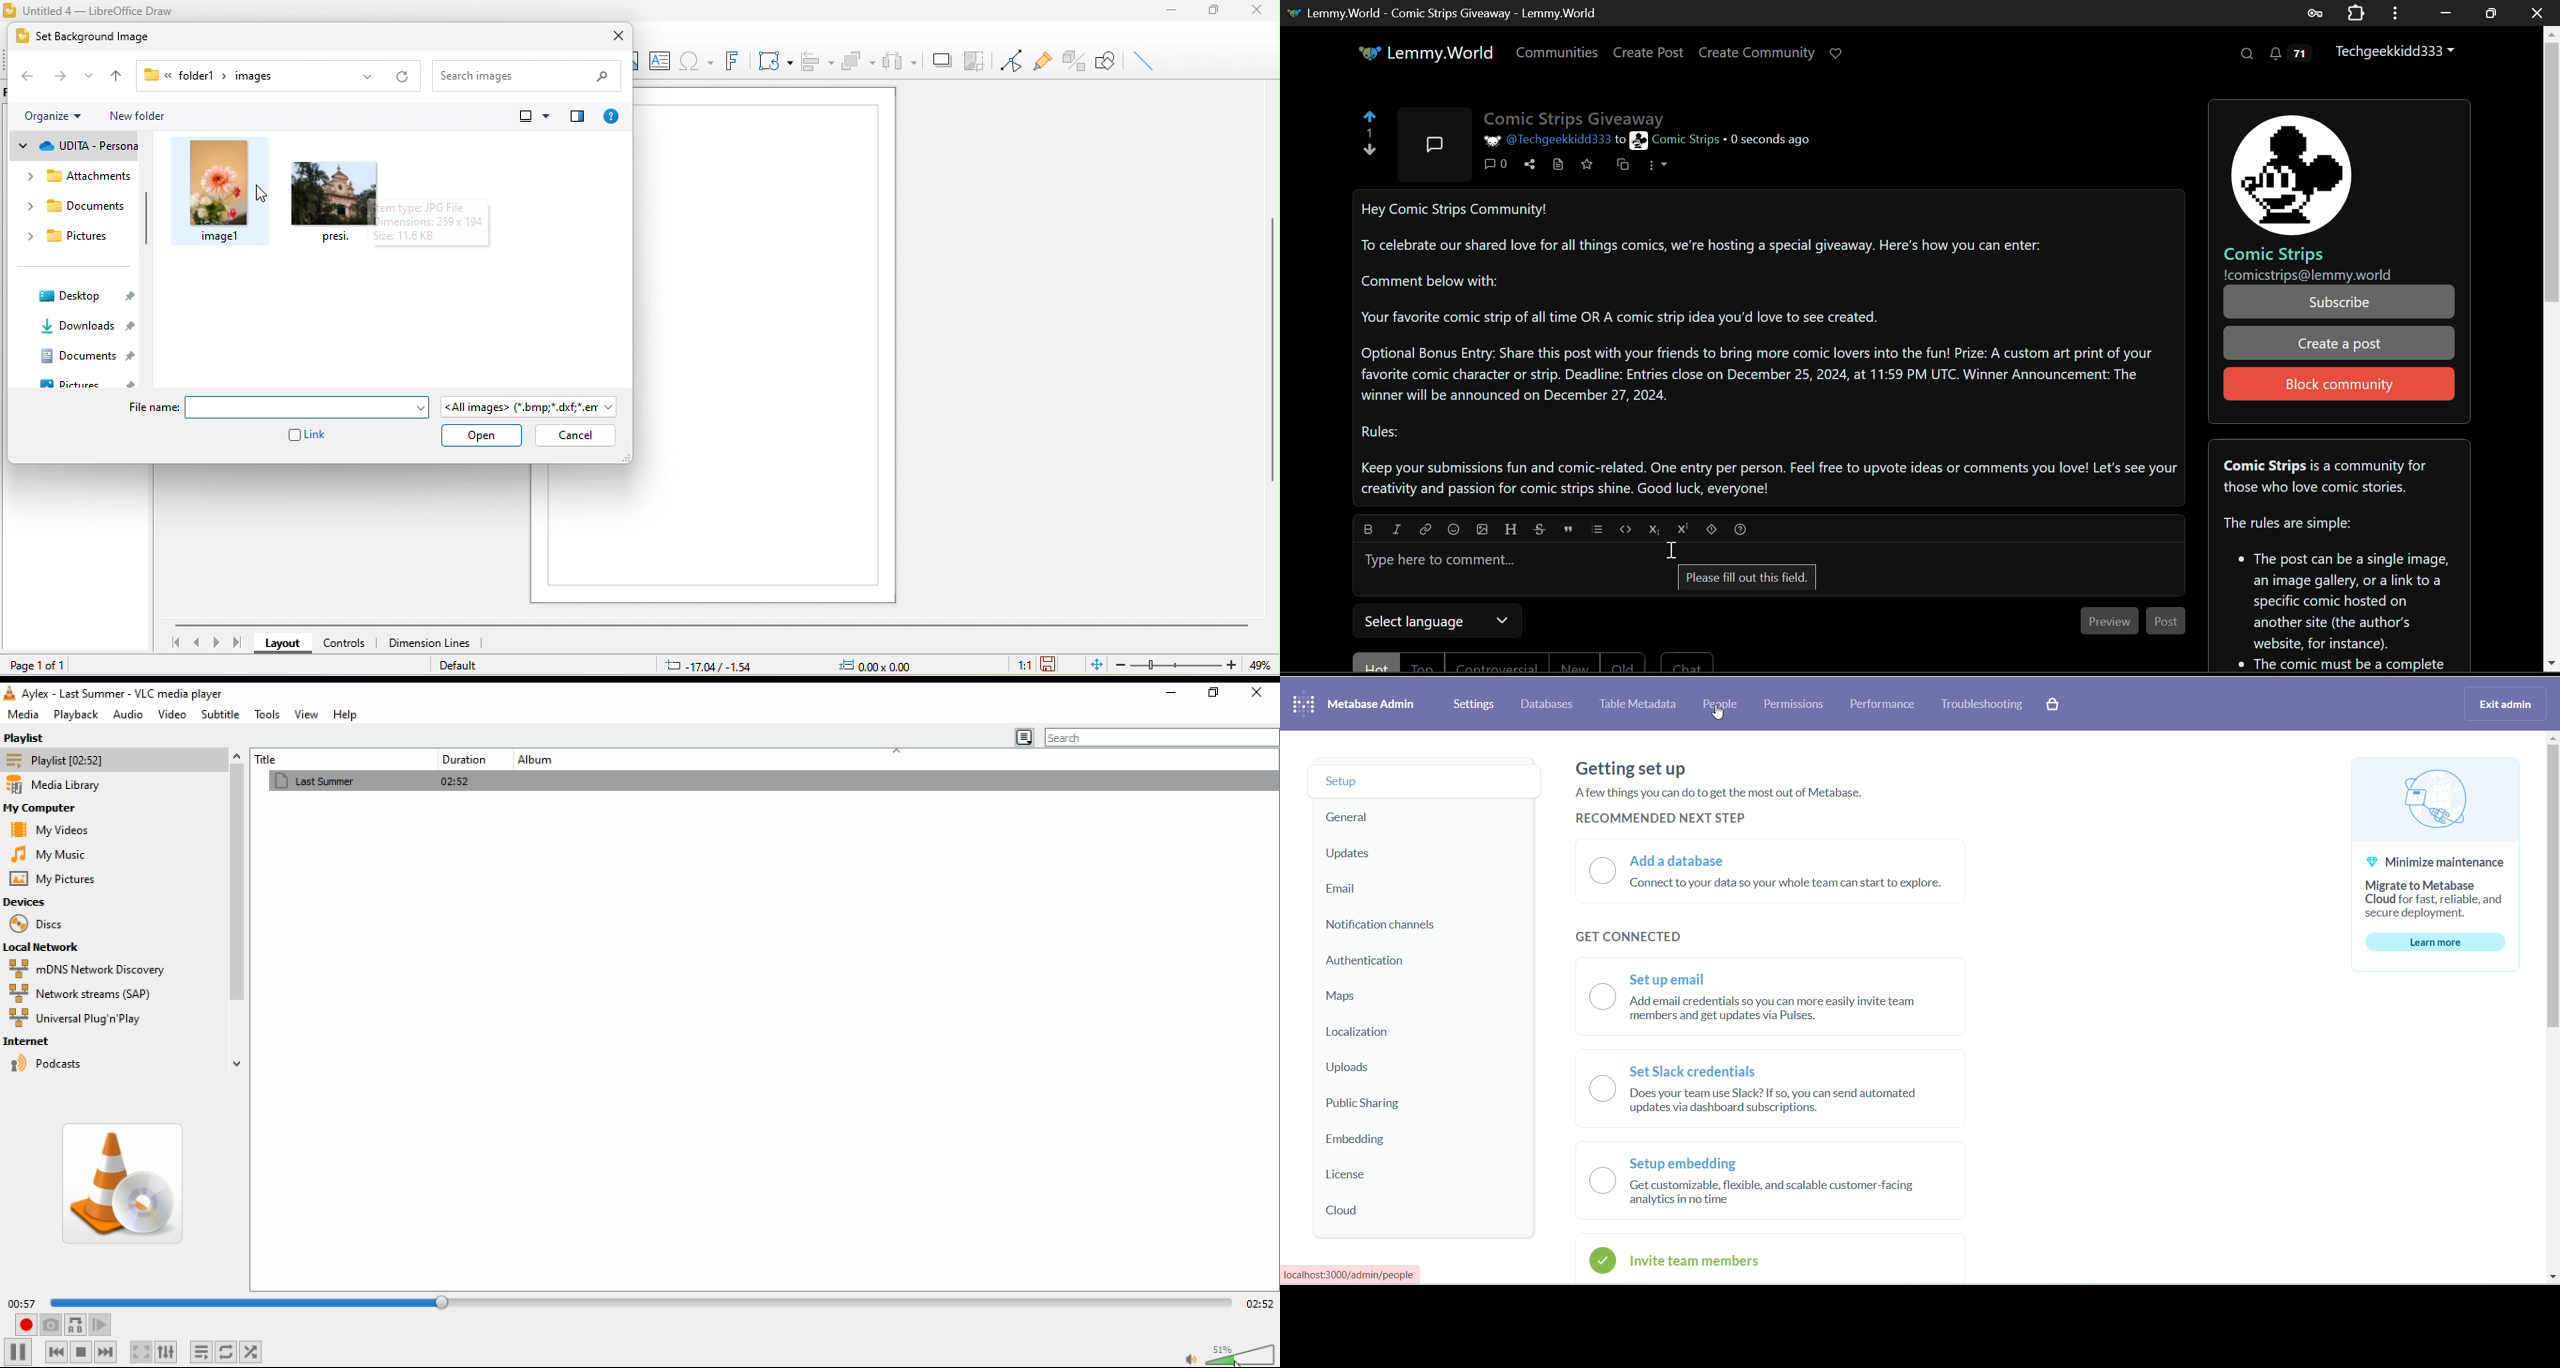 The image size is (2576, 1372). Describe the element at coordinates (91, 8) in the screenshot. I see `Untitled 4 — LibreOffice Draw` at that location.